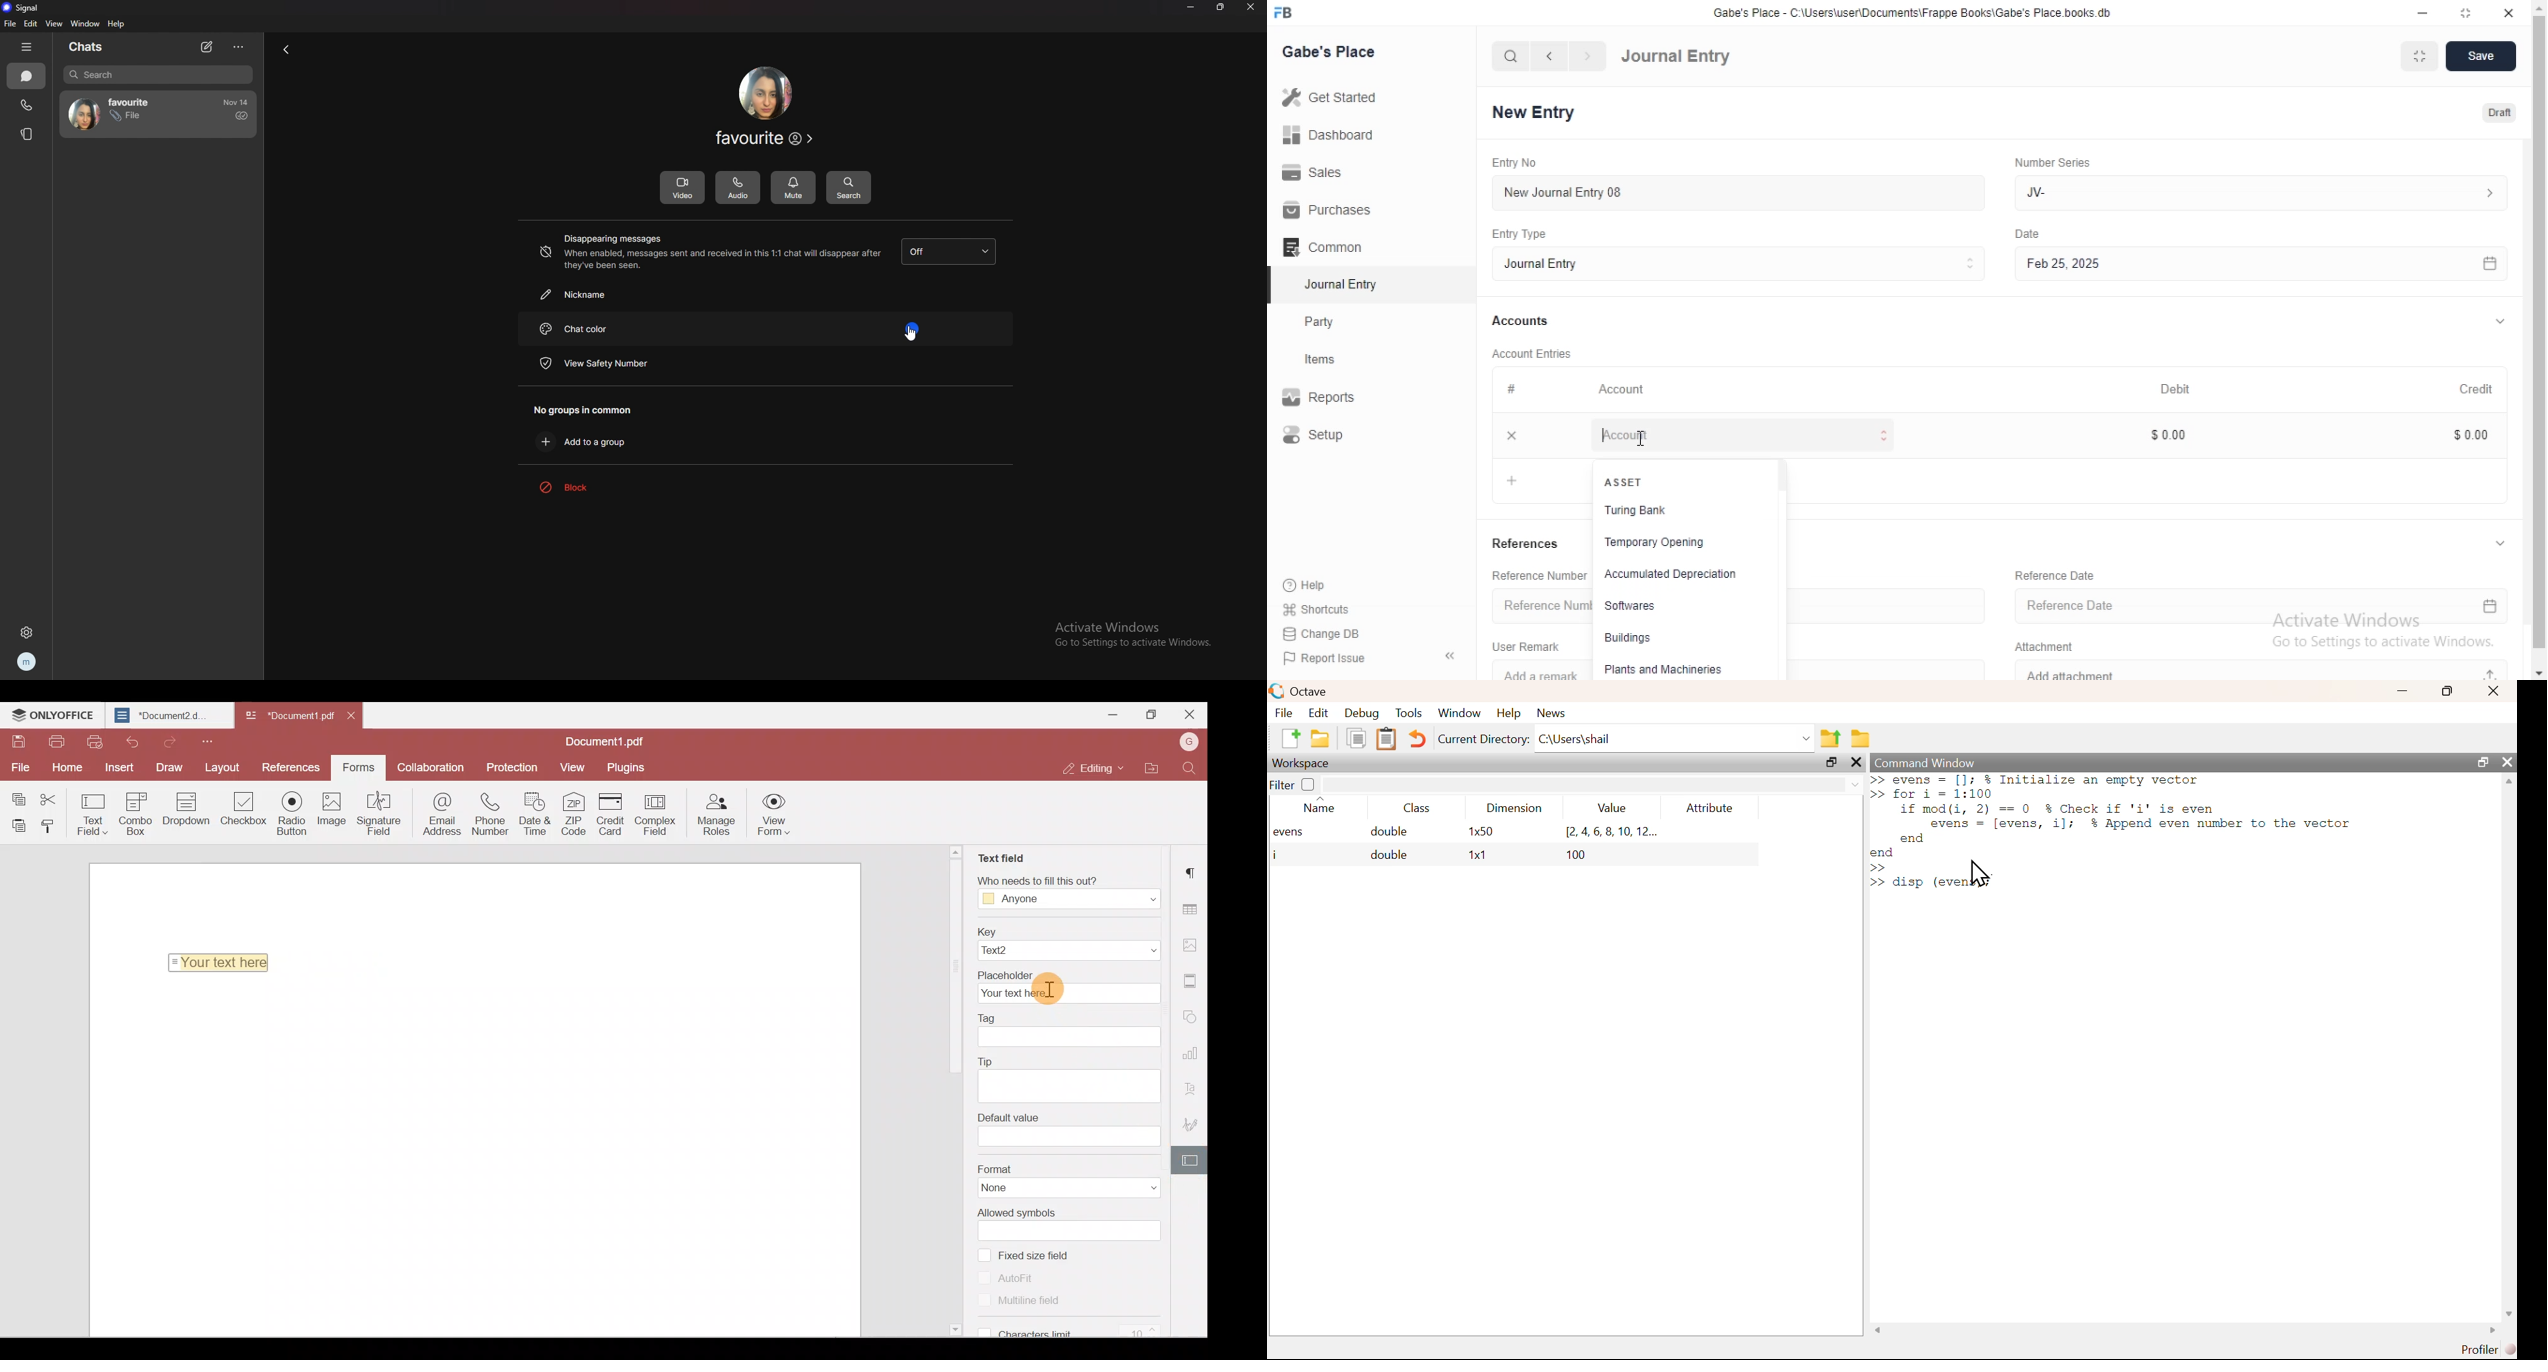 The width and height of the screenshot is (2548, 1372). What do you see at coordinates (85, 24) in the screenshot?
I see `window` at bounding box center [85, 24].